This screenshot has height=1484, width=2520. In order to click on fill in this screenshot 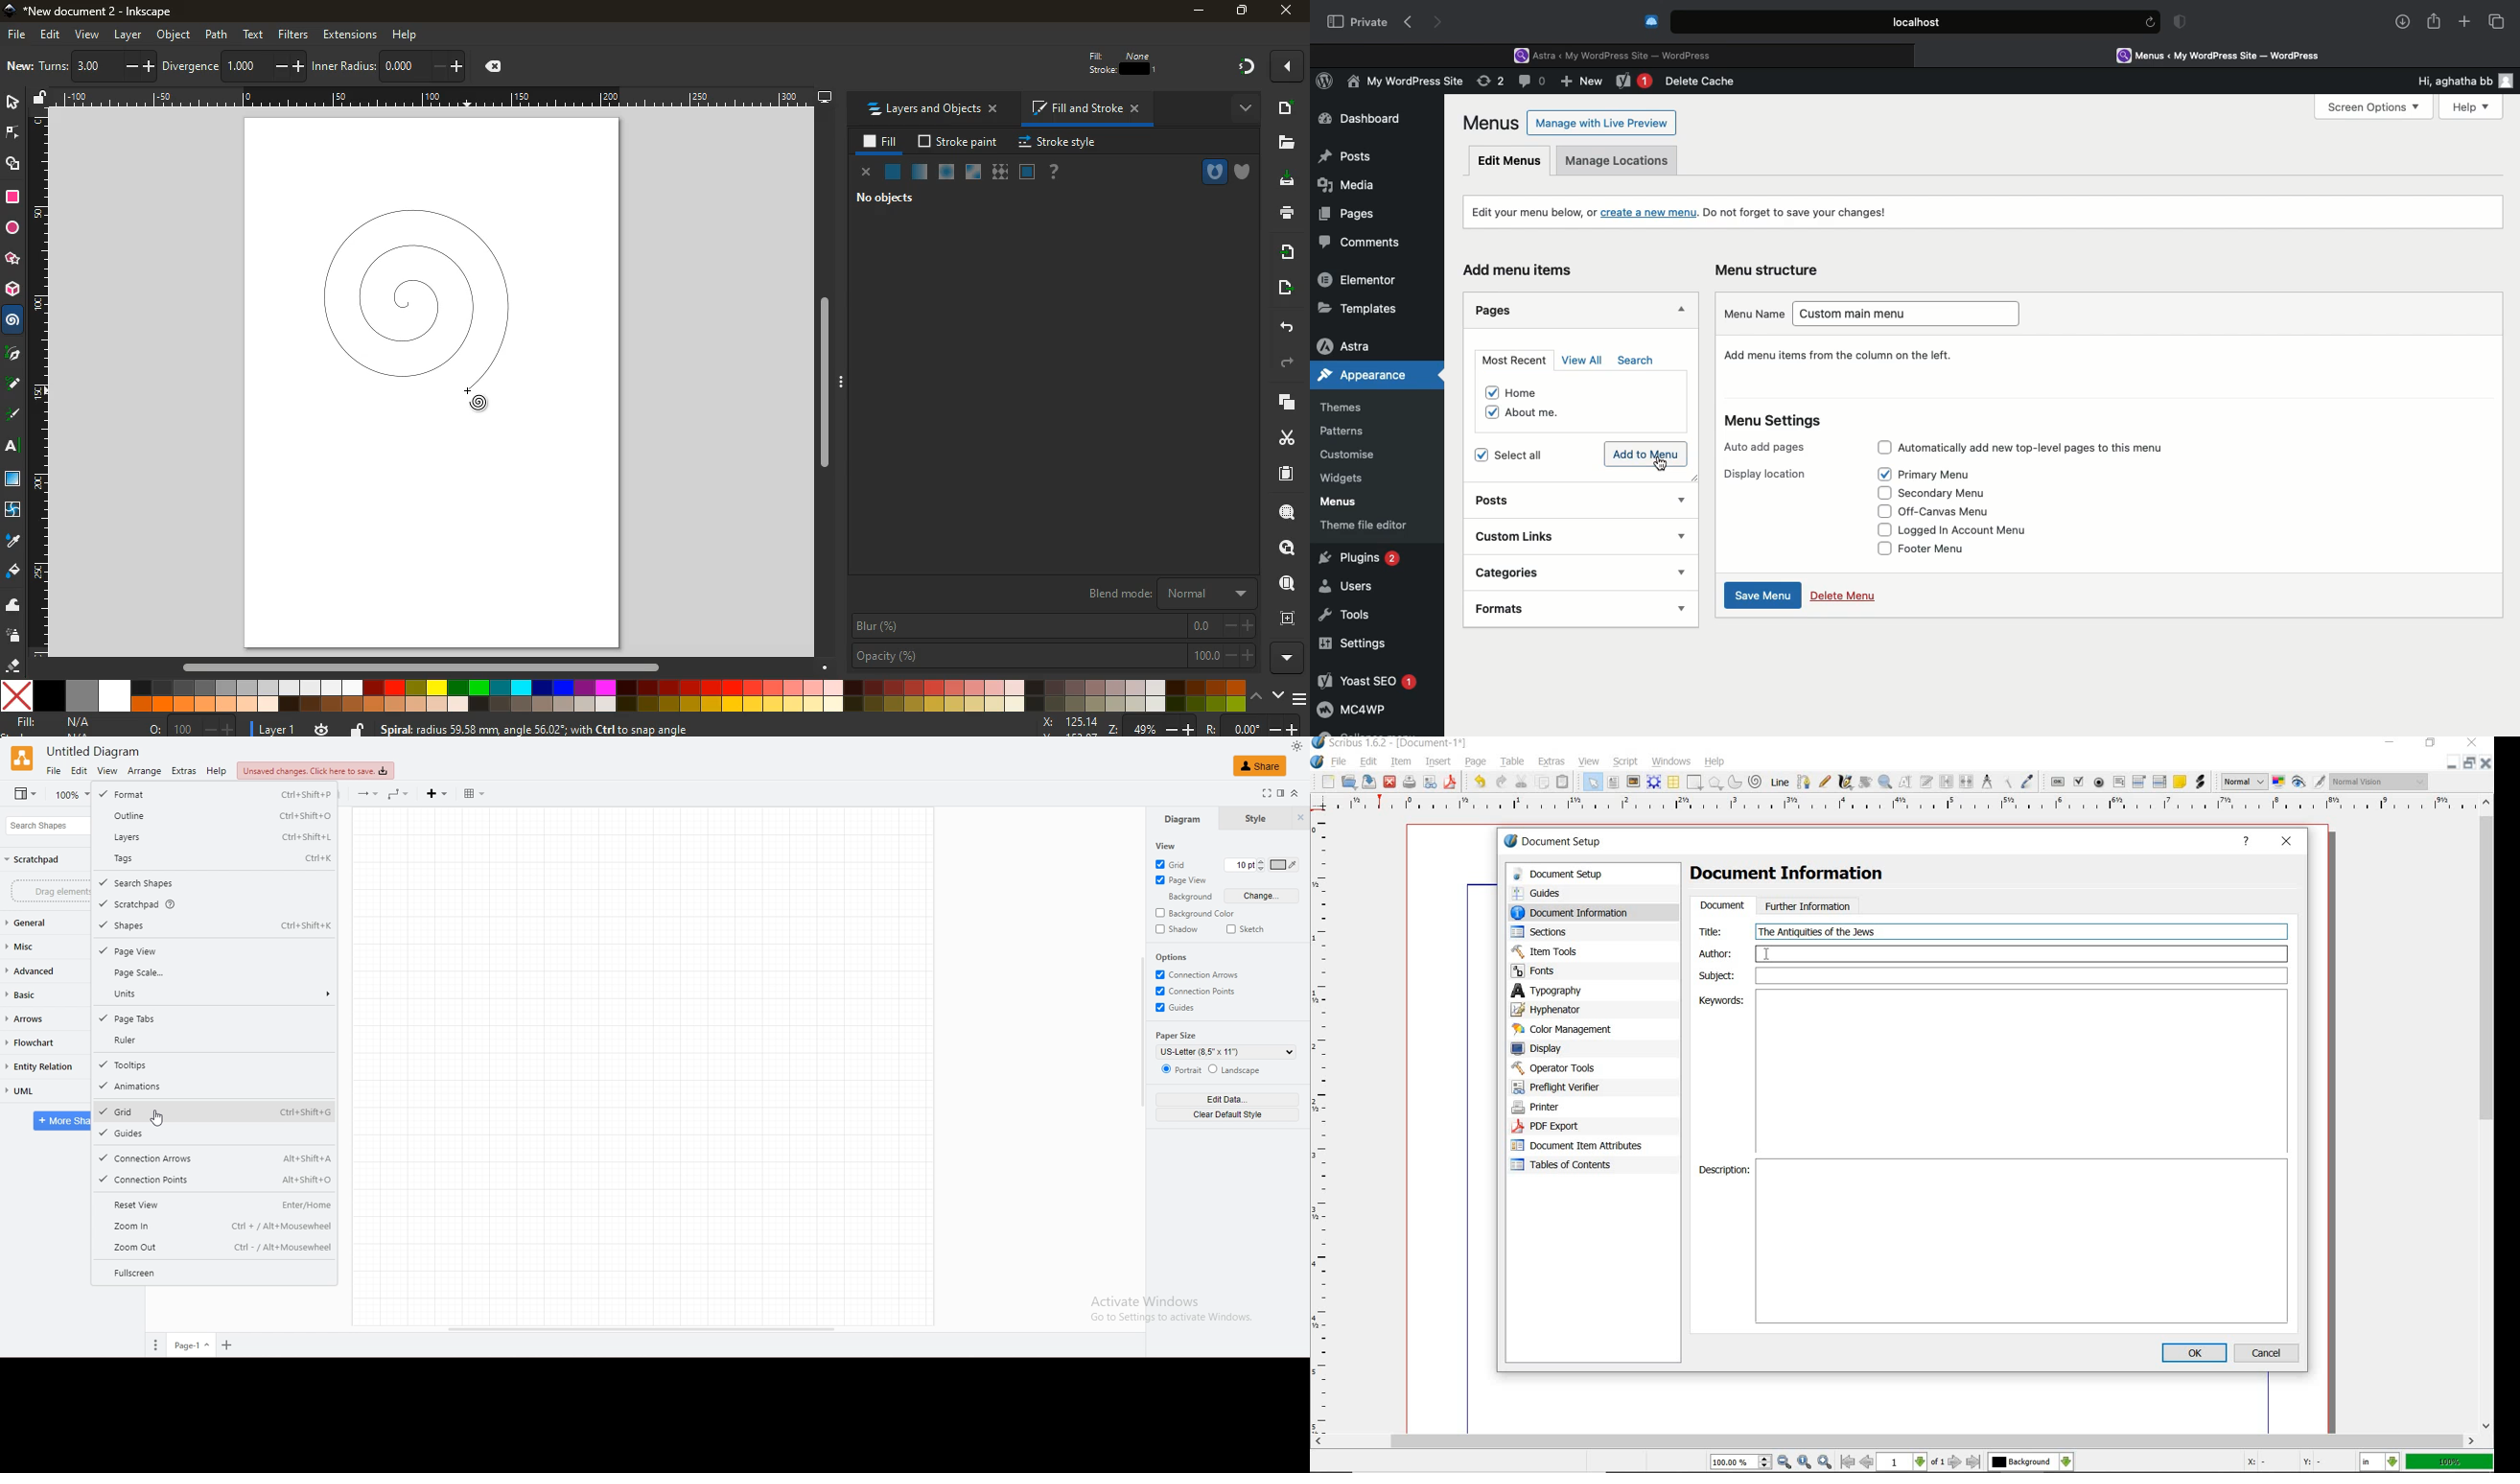, I will do `click(58, 724)`.